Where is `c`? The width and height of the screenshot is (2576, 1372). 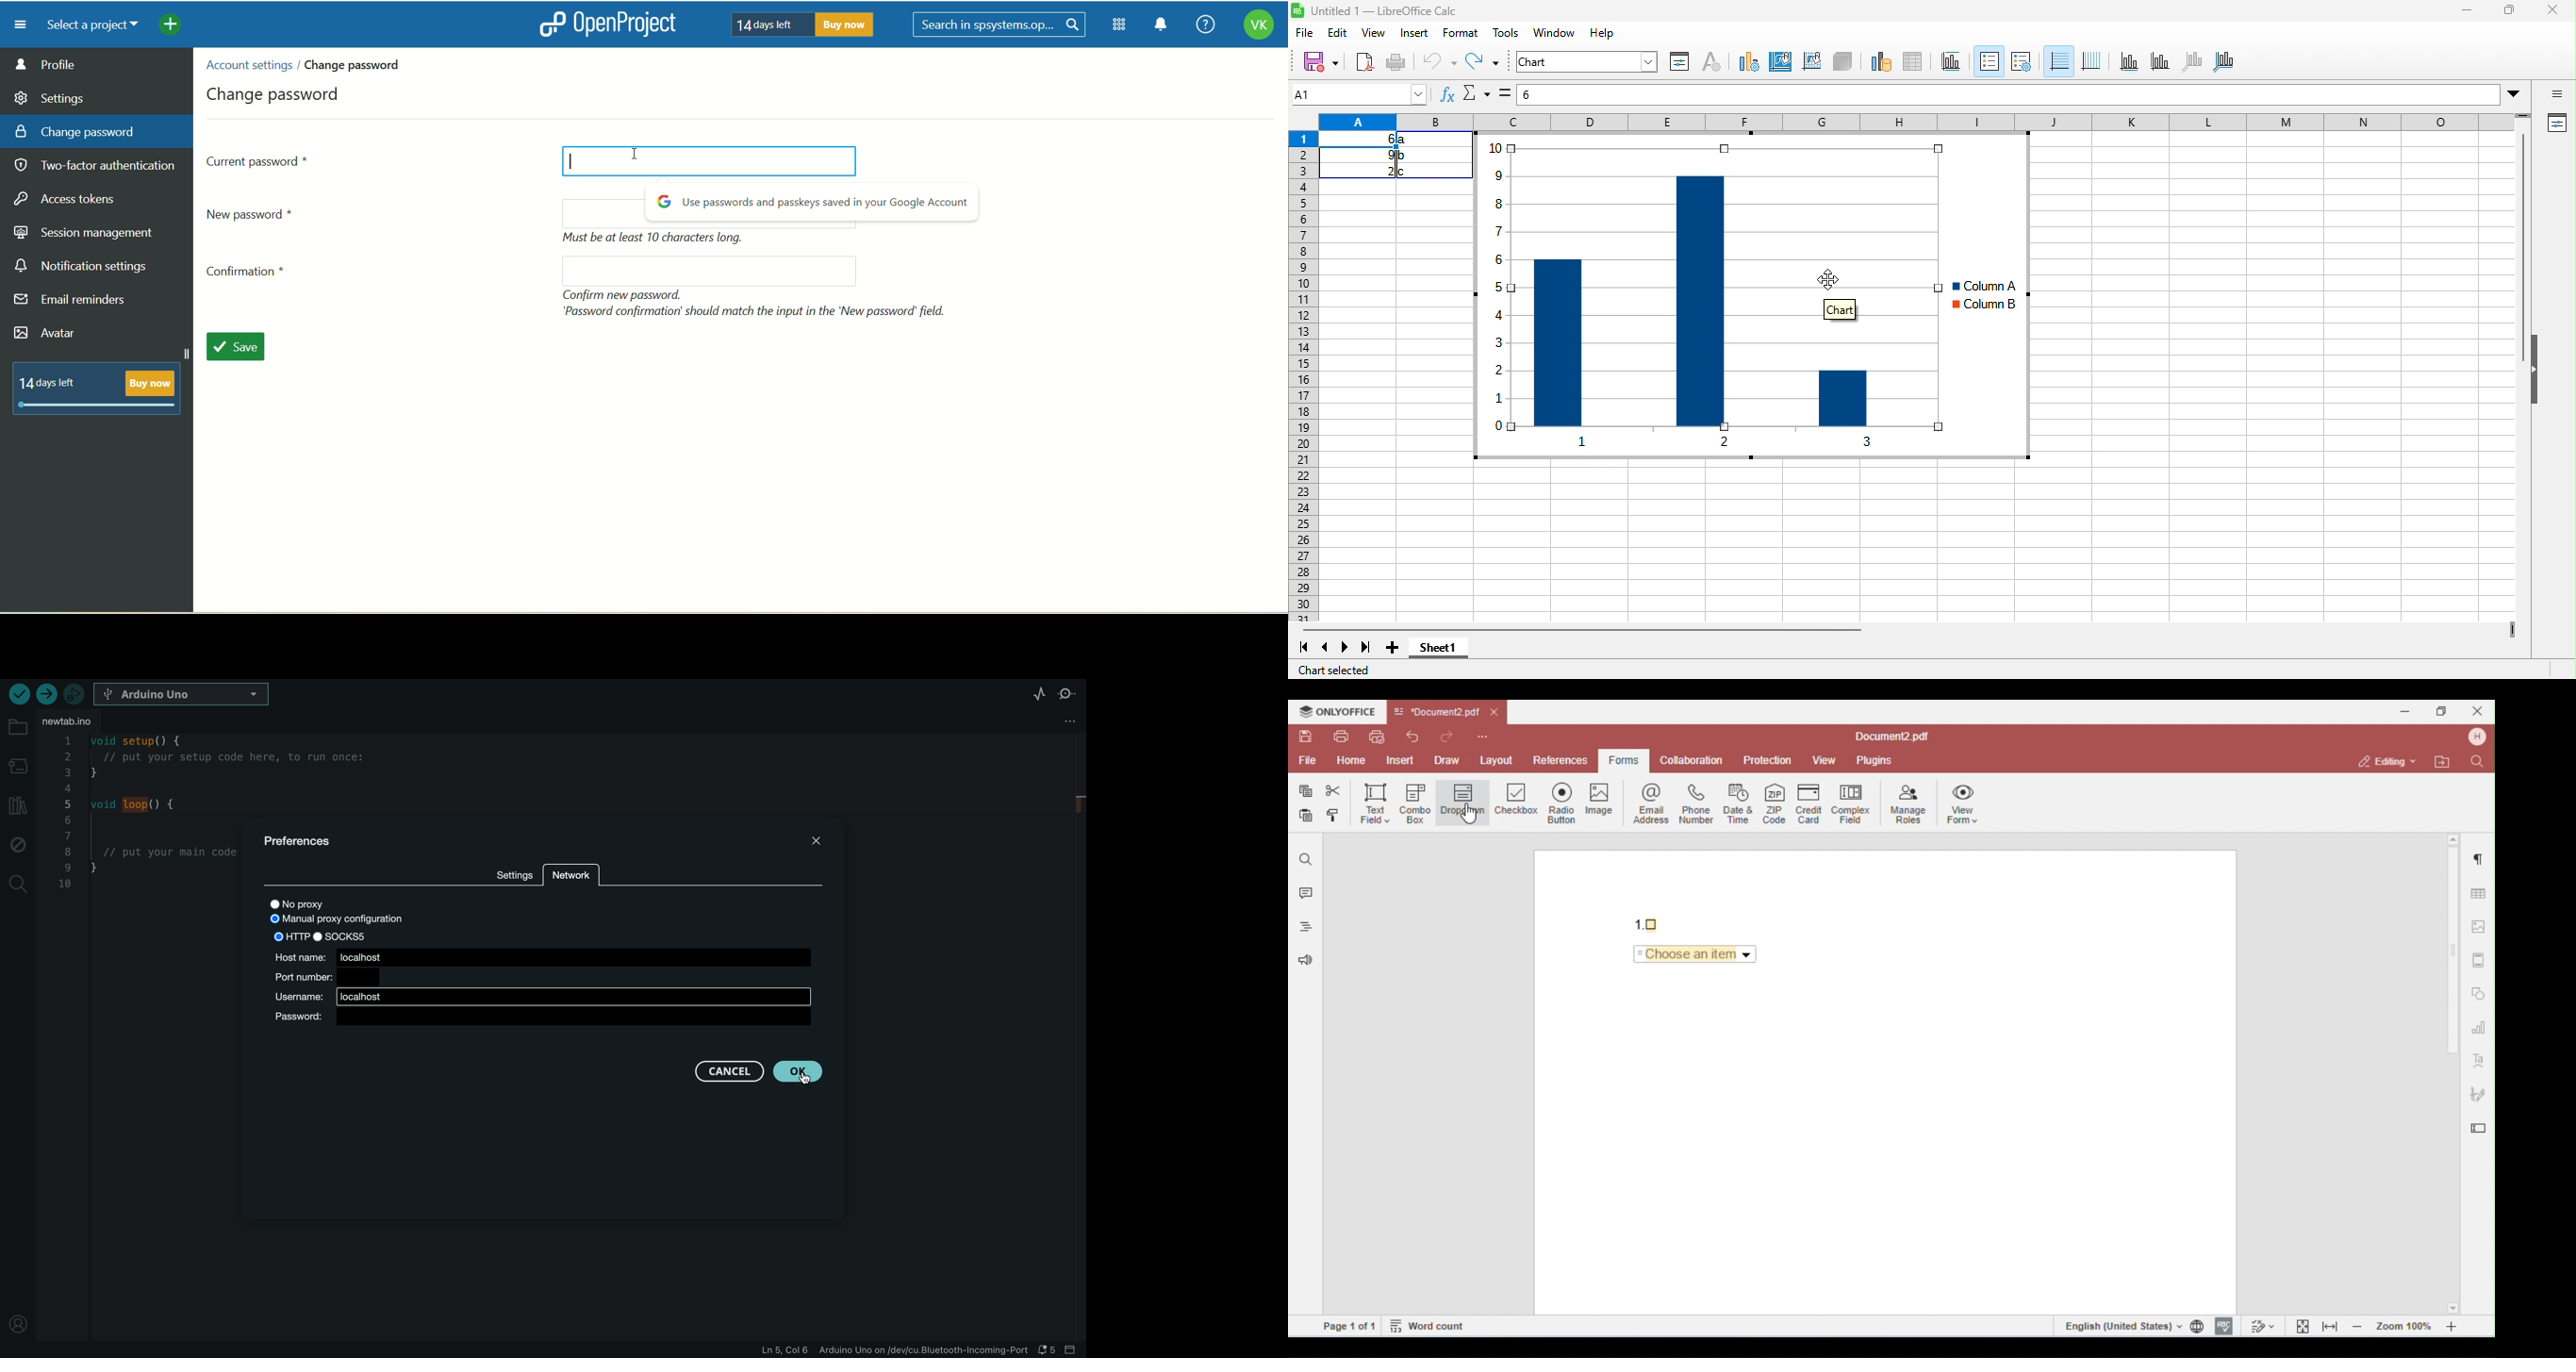 c is located at coordinates (1405, 172).